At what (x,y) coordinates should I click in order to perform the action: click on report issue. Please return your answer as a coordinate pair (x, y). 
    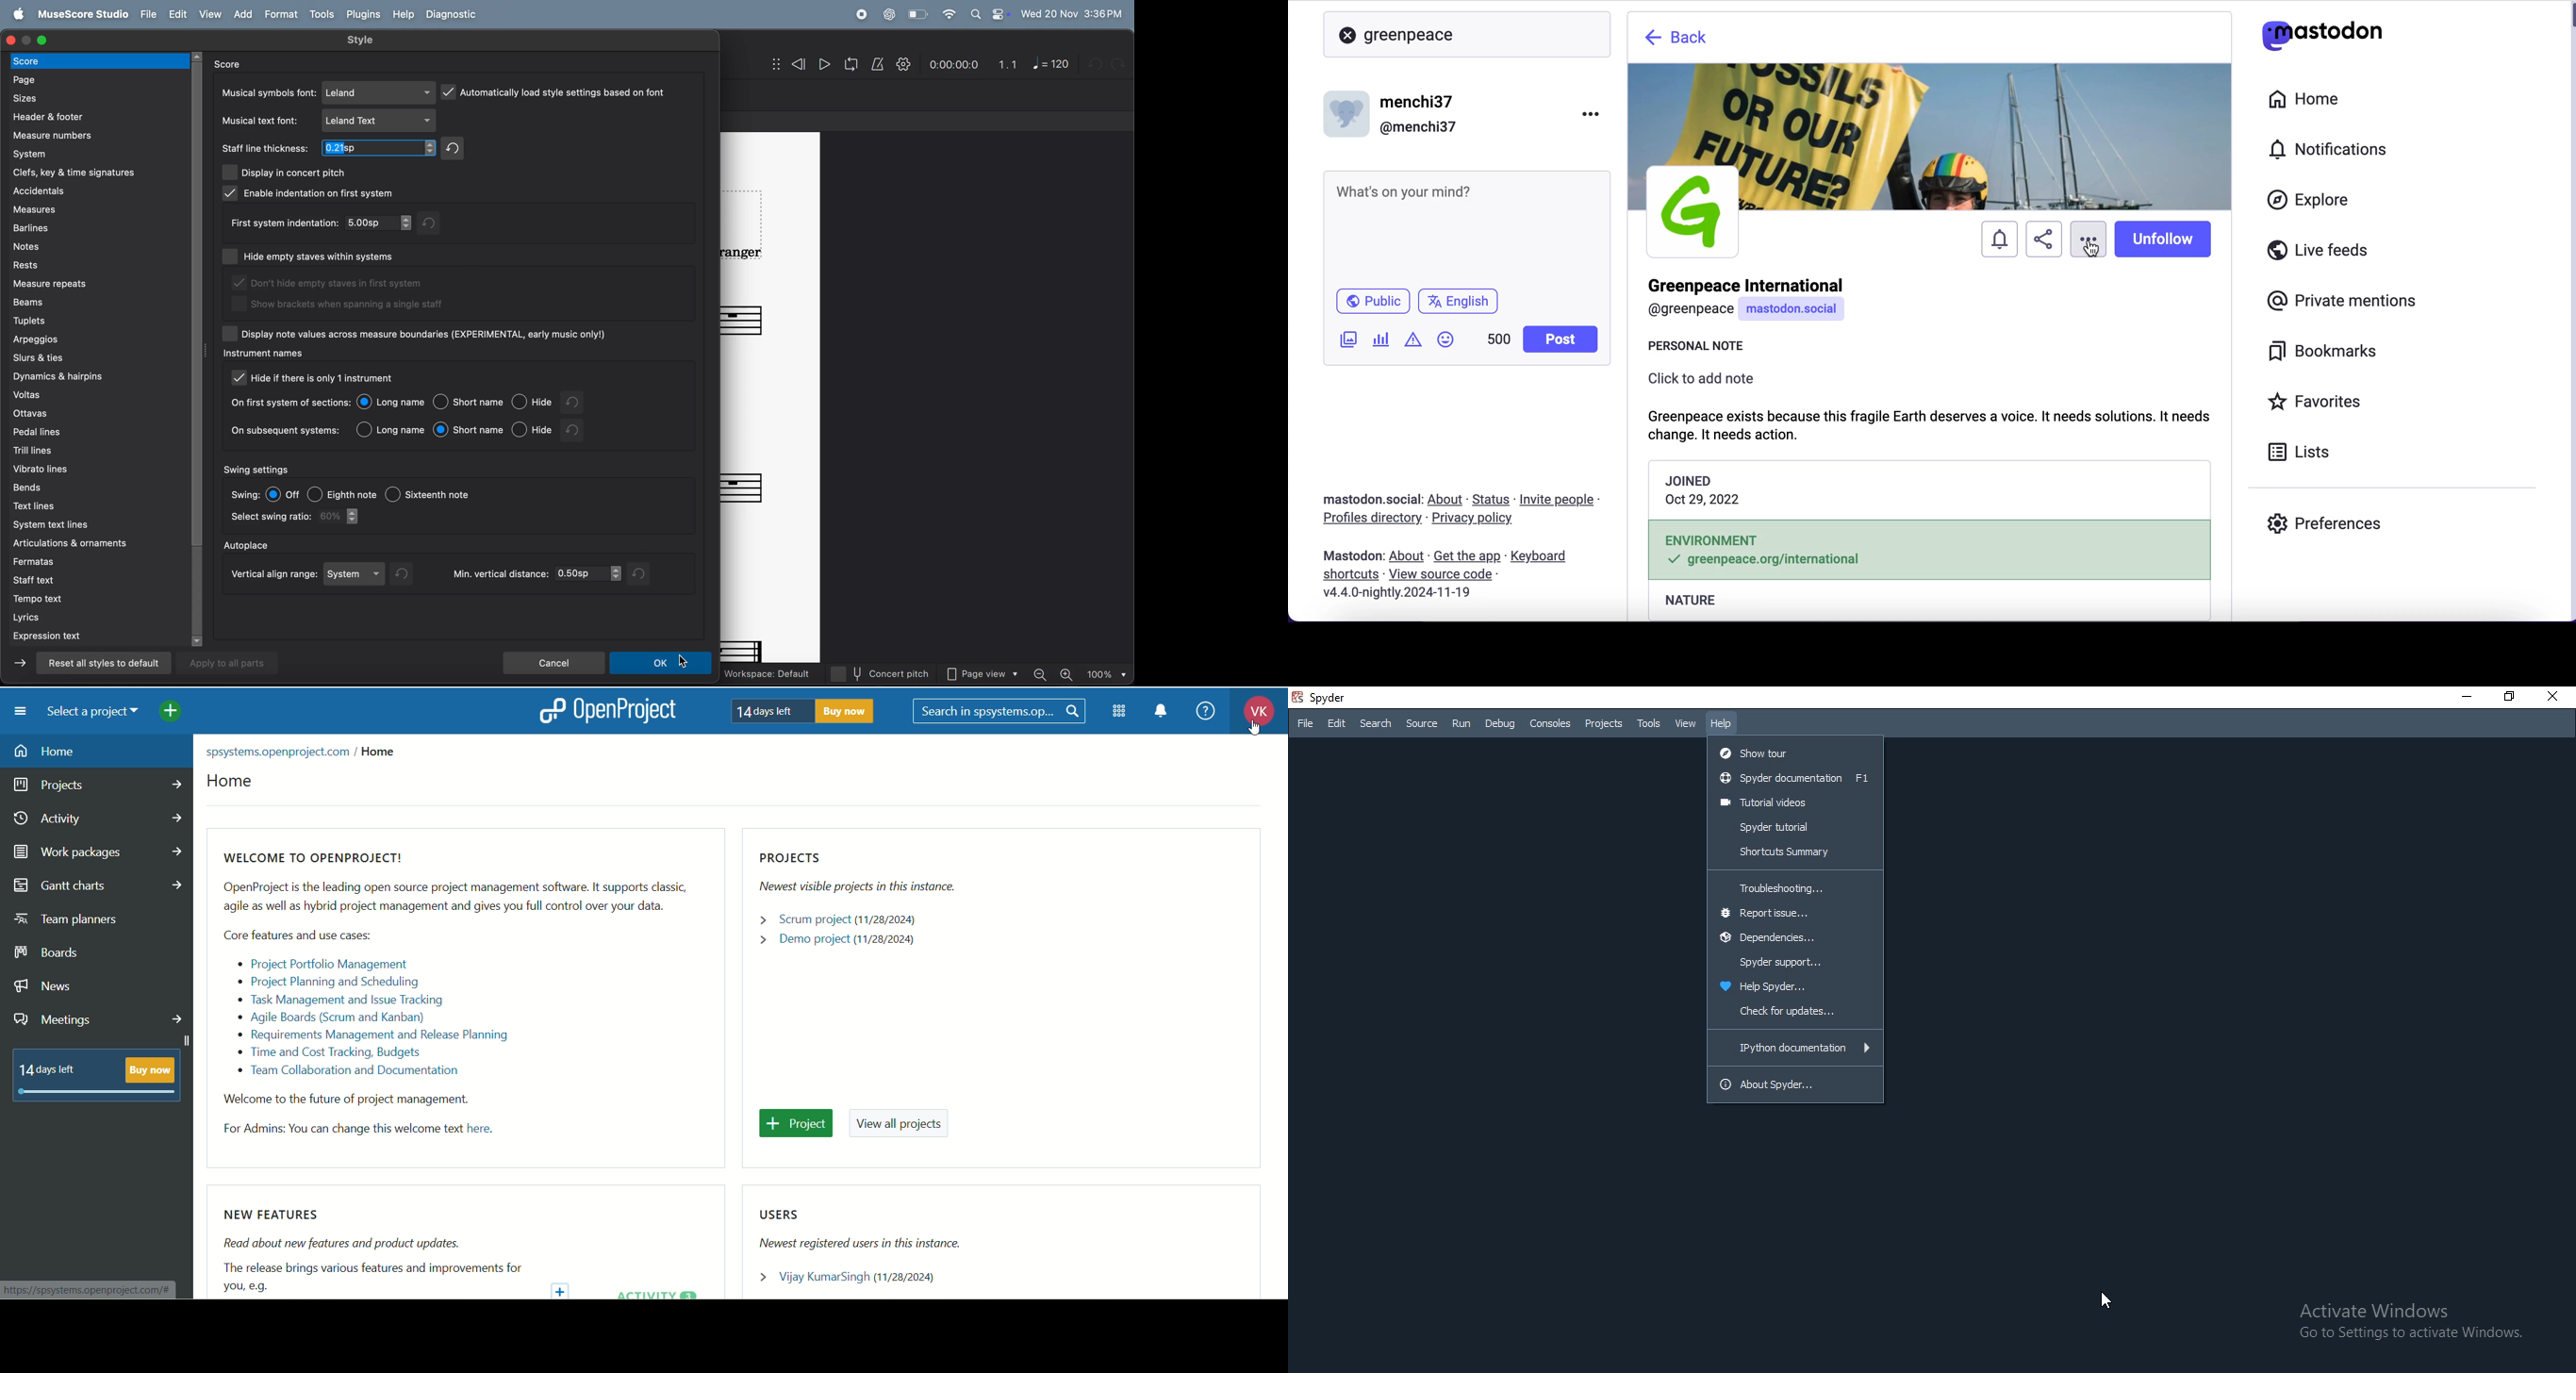
    Looking at the image, I should click on (1793, 914).